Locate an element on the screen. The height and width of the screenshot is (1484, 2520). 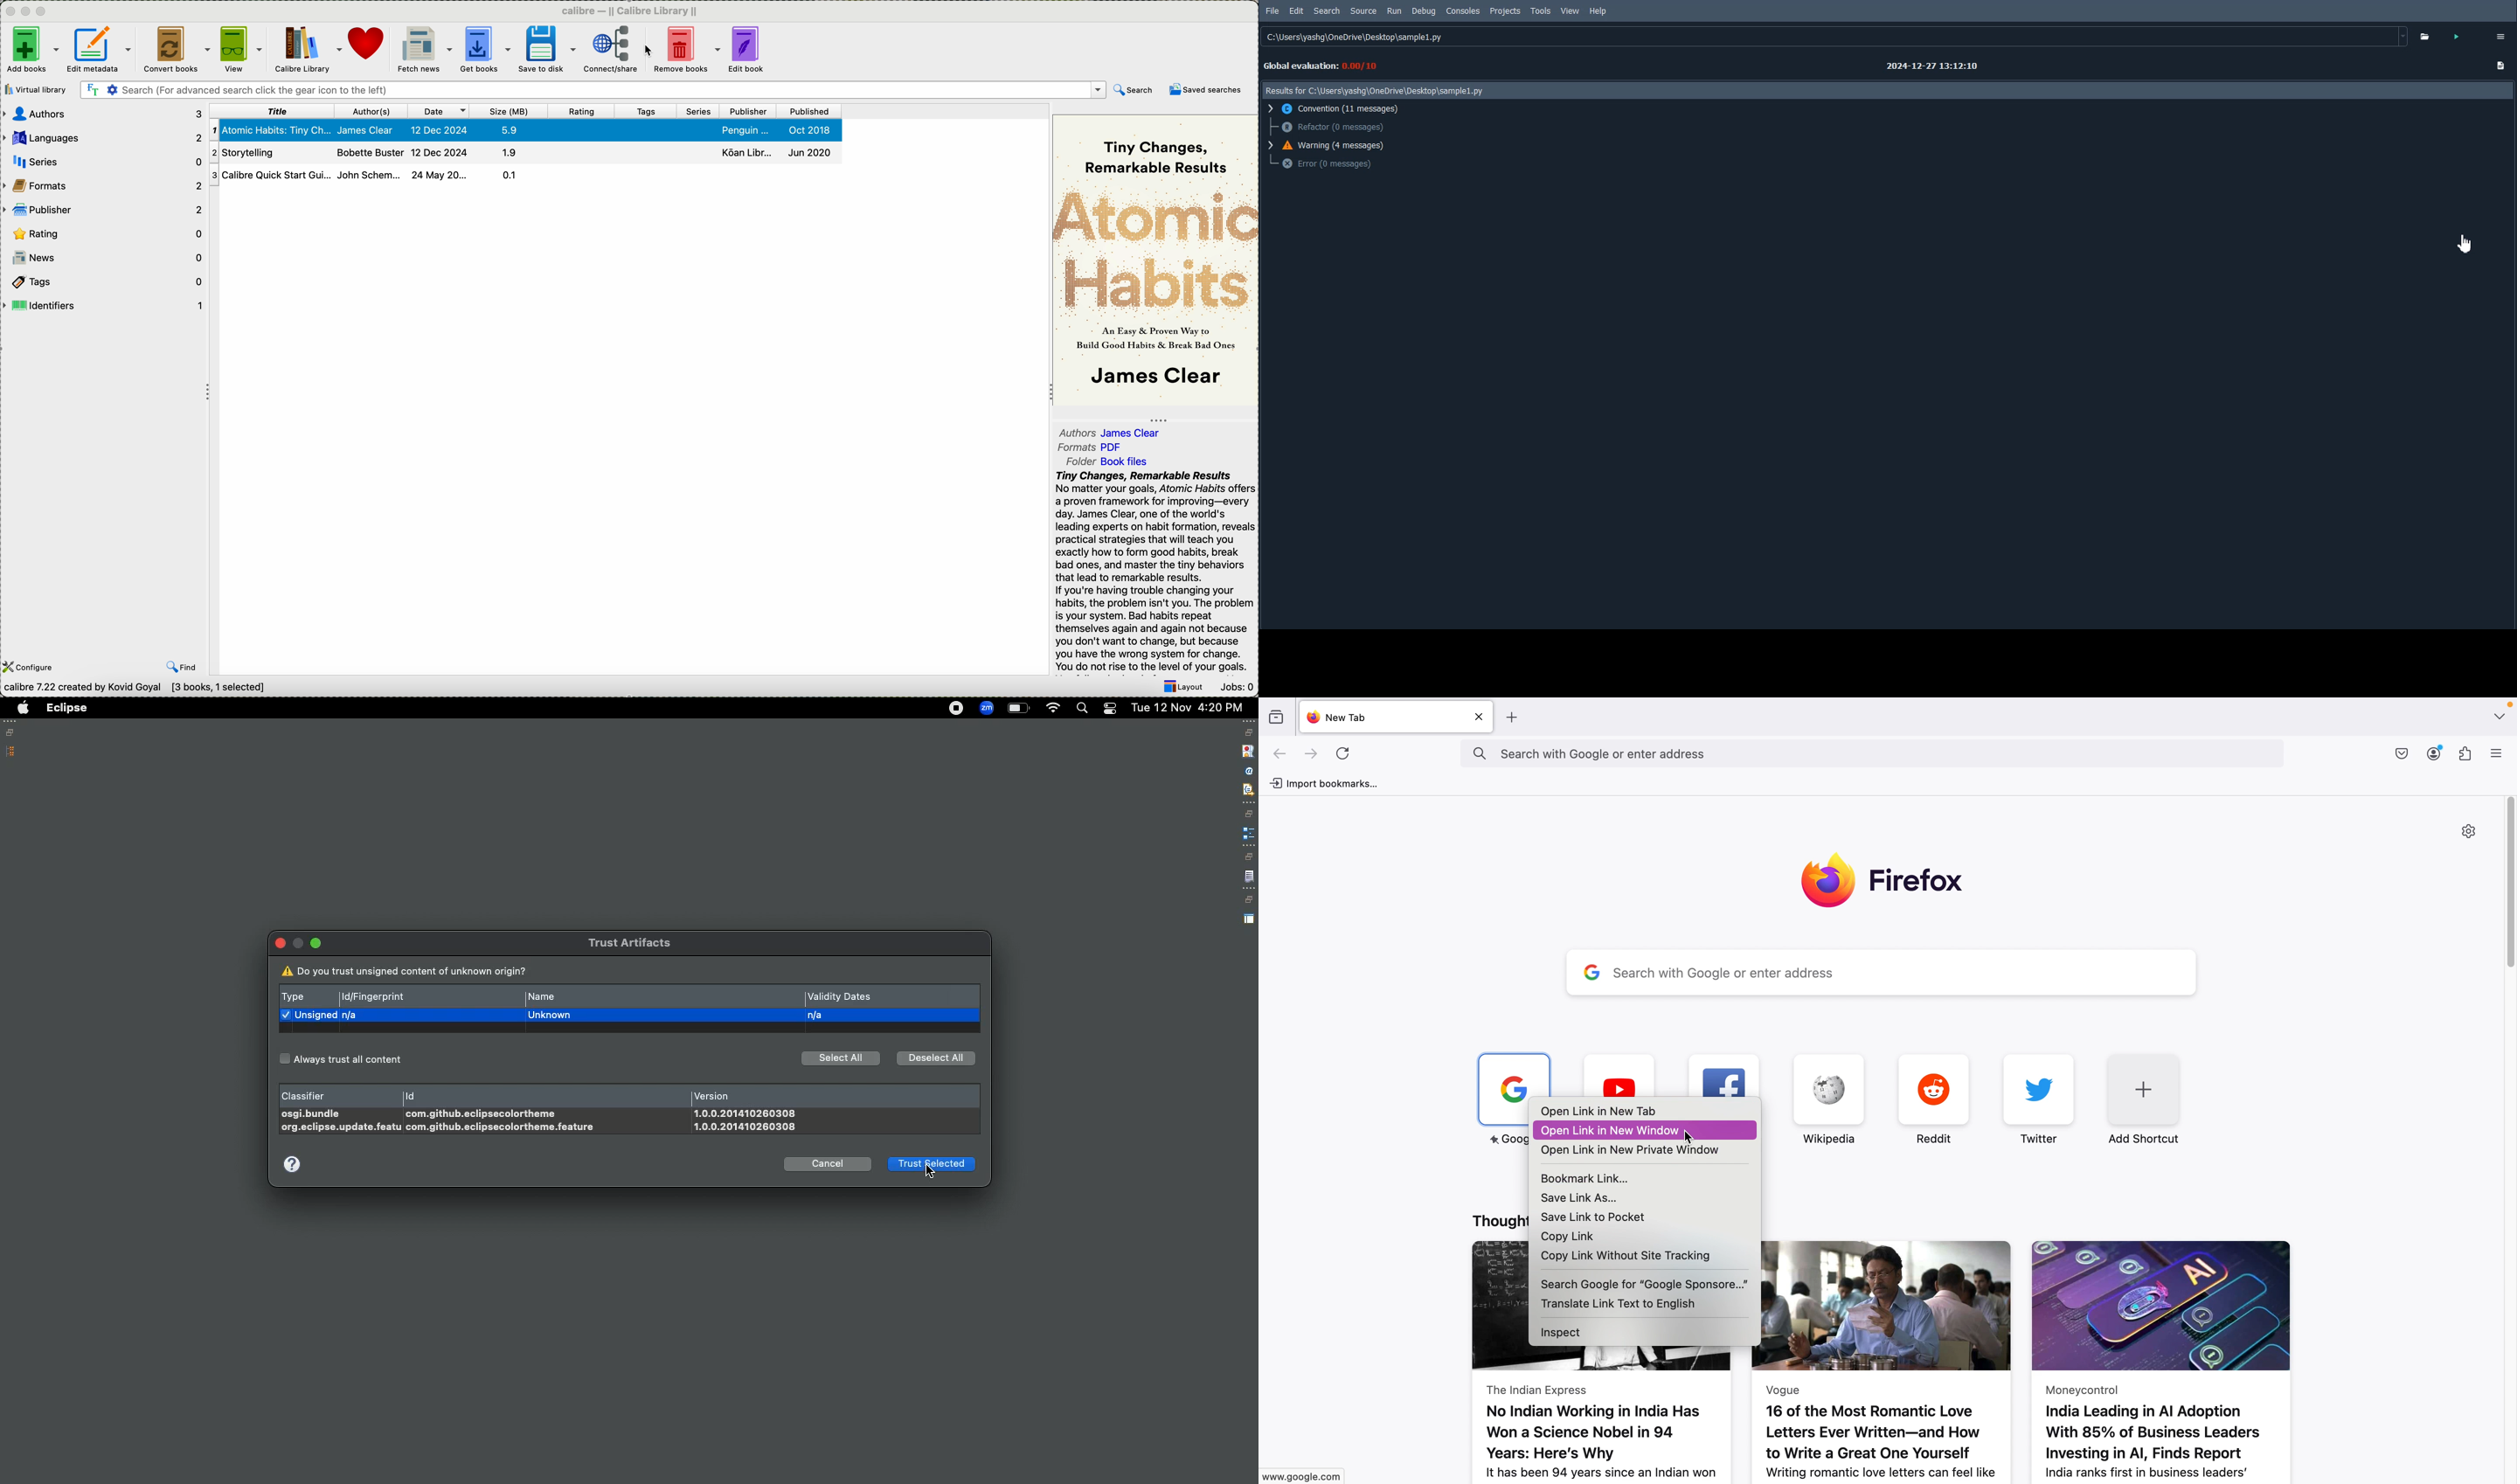
Consoles is located at coordinates (1464, 11).